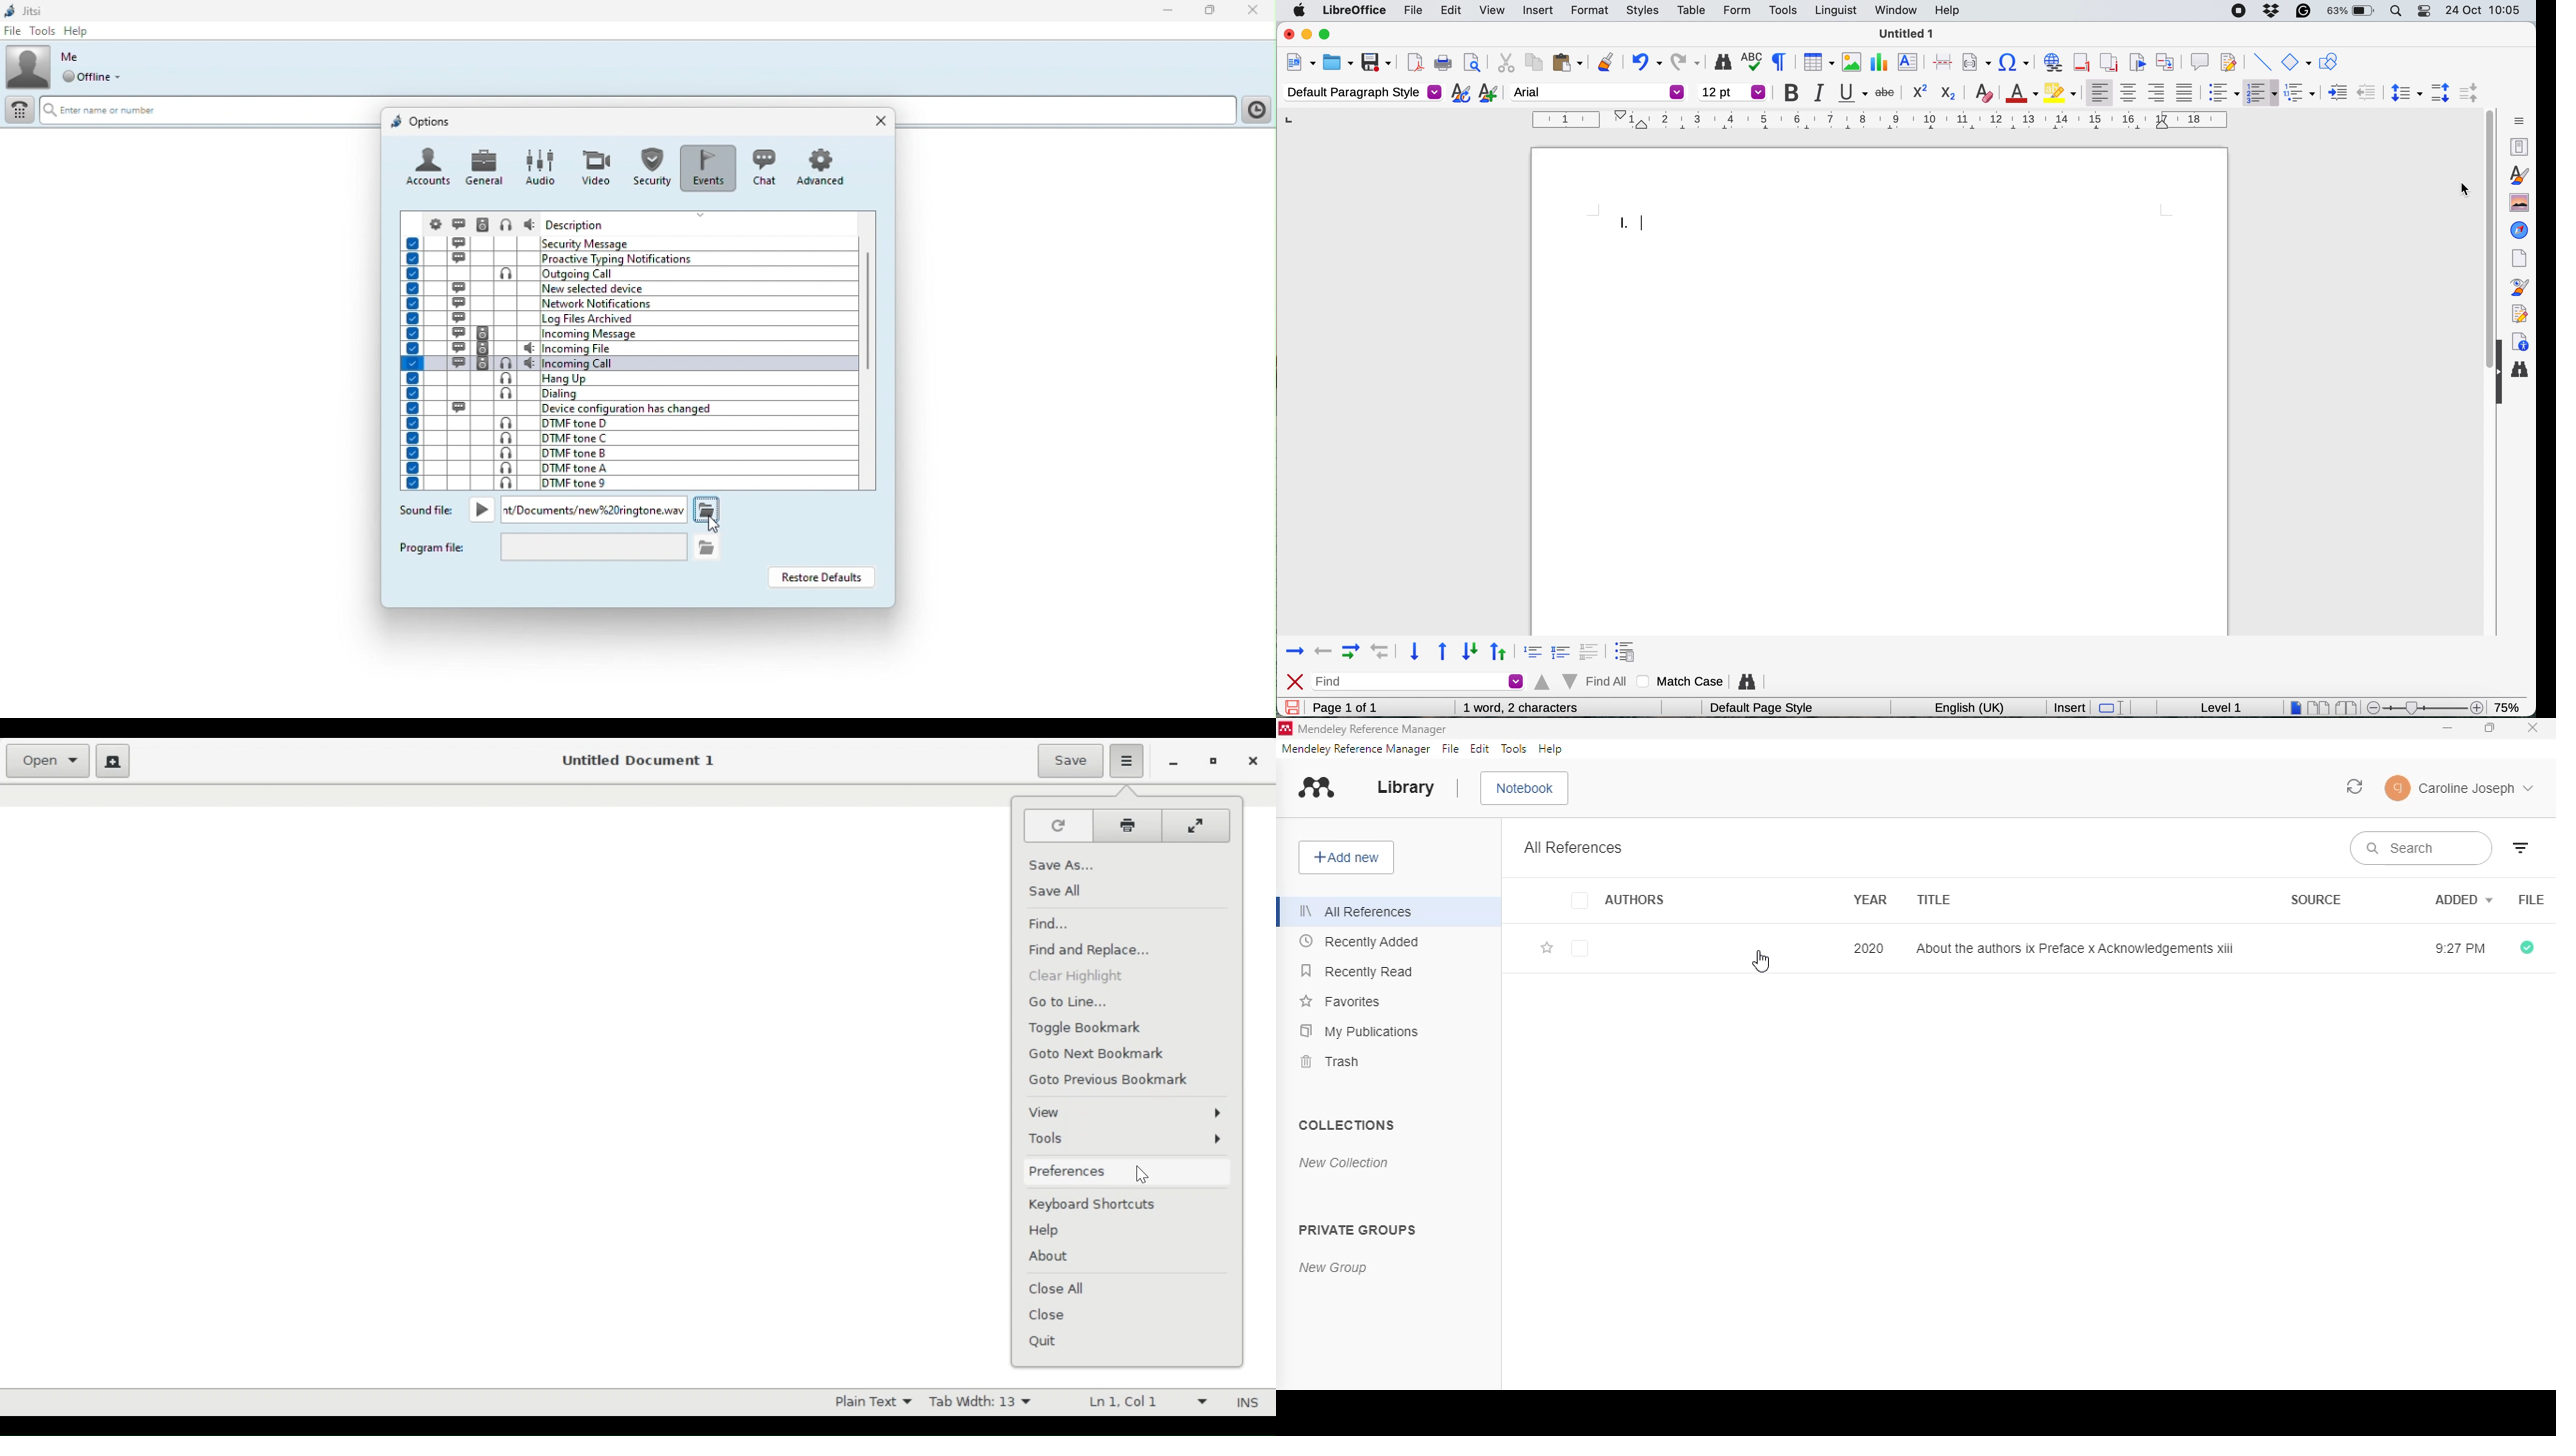 This screenshot has height=1456, width=2576. What do you see at coordinates (1377, 62) in the screenshot?
I see `save` at bounding box center [1377, 62].